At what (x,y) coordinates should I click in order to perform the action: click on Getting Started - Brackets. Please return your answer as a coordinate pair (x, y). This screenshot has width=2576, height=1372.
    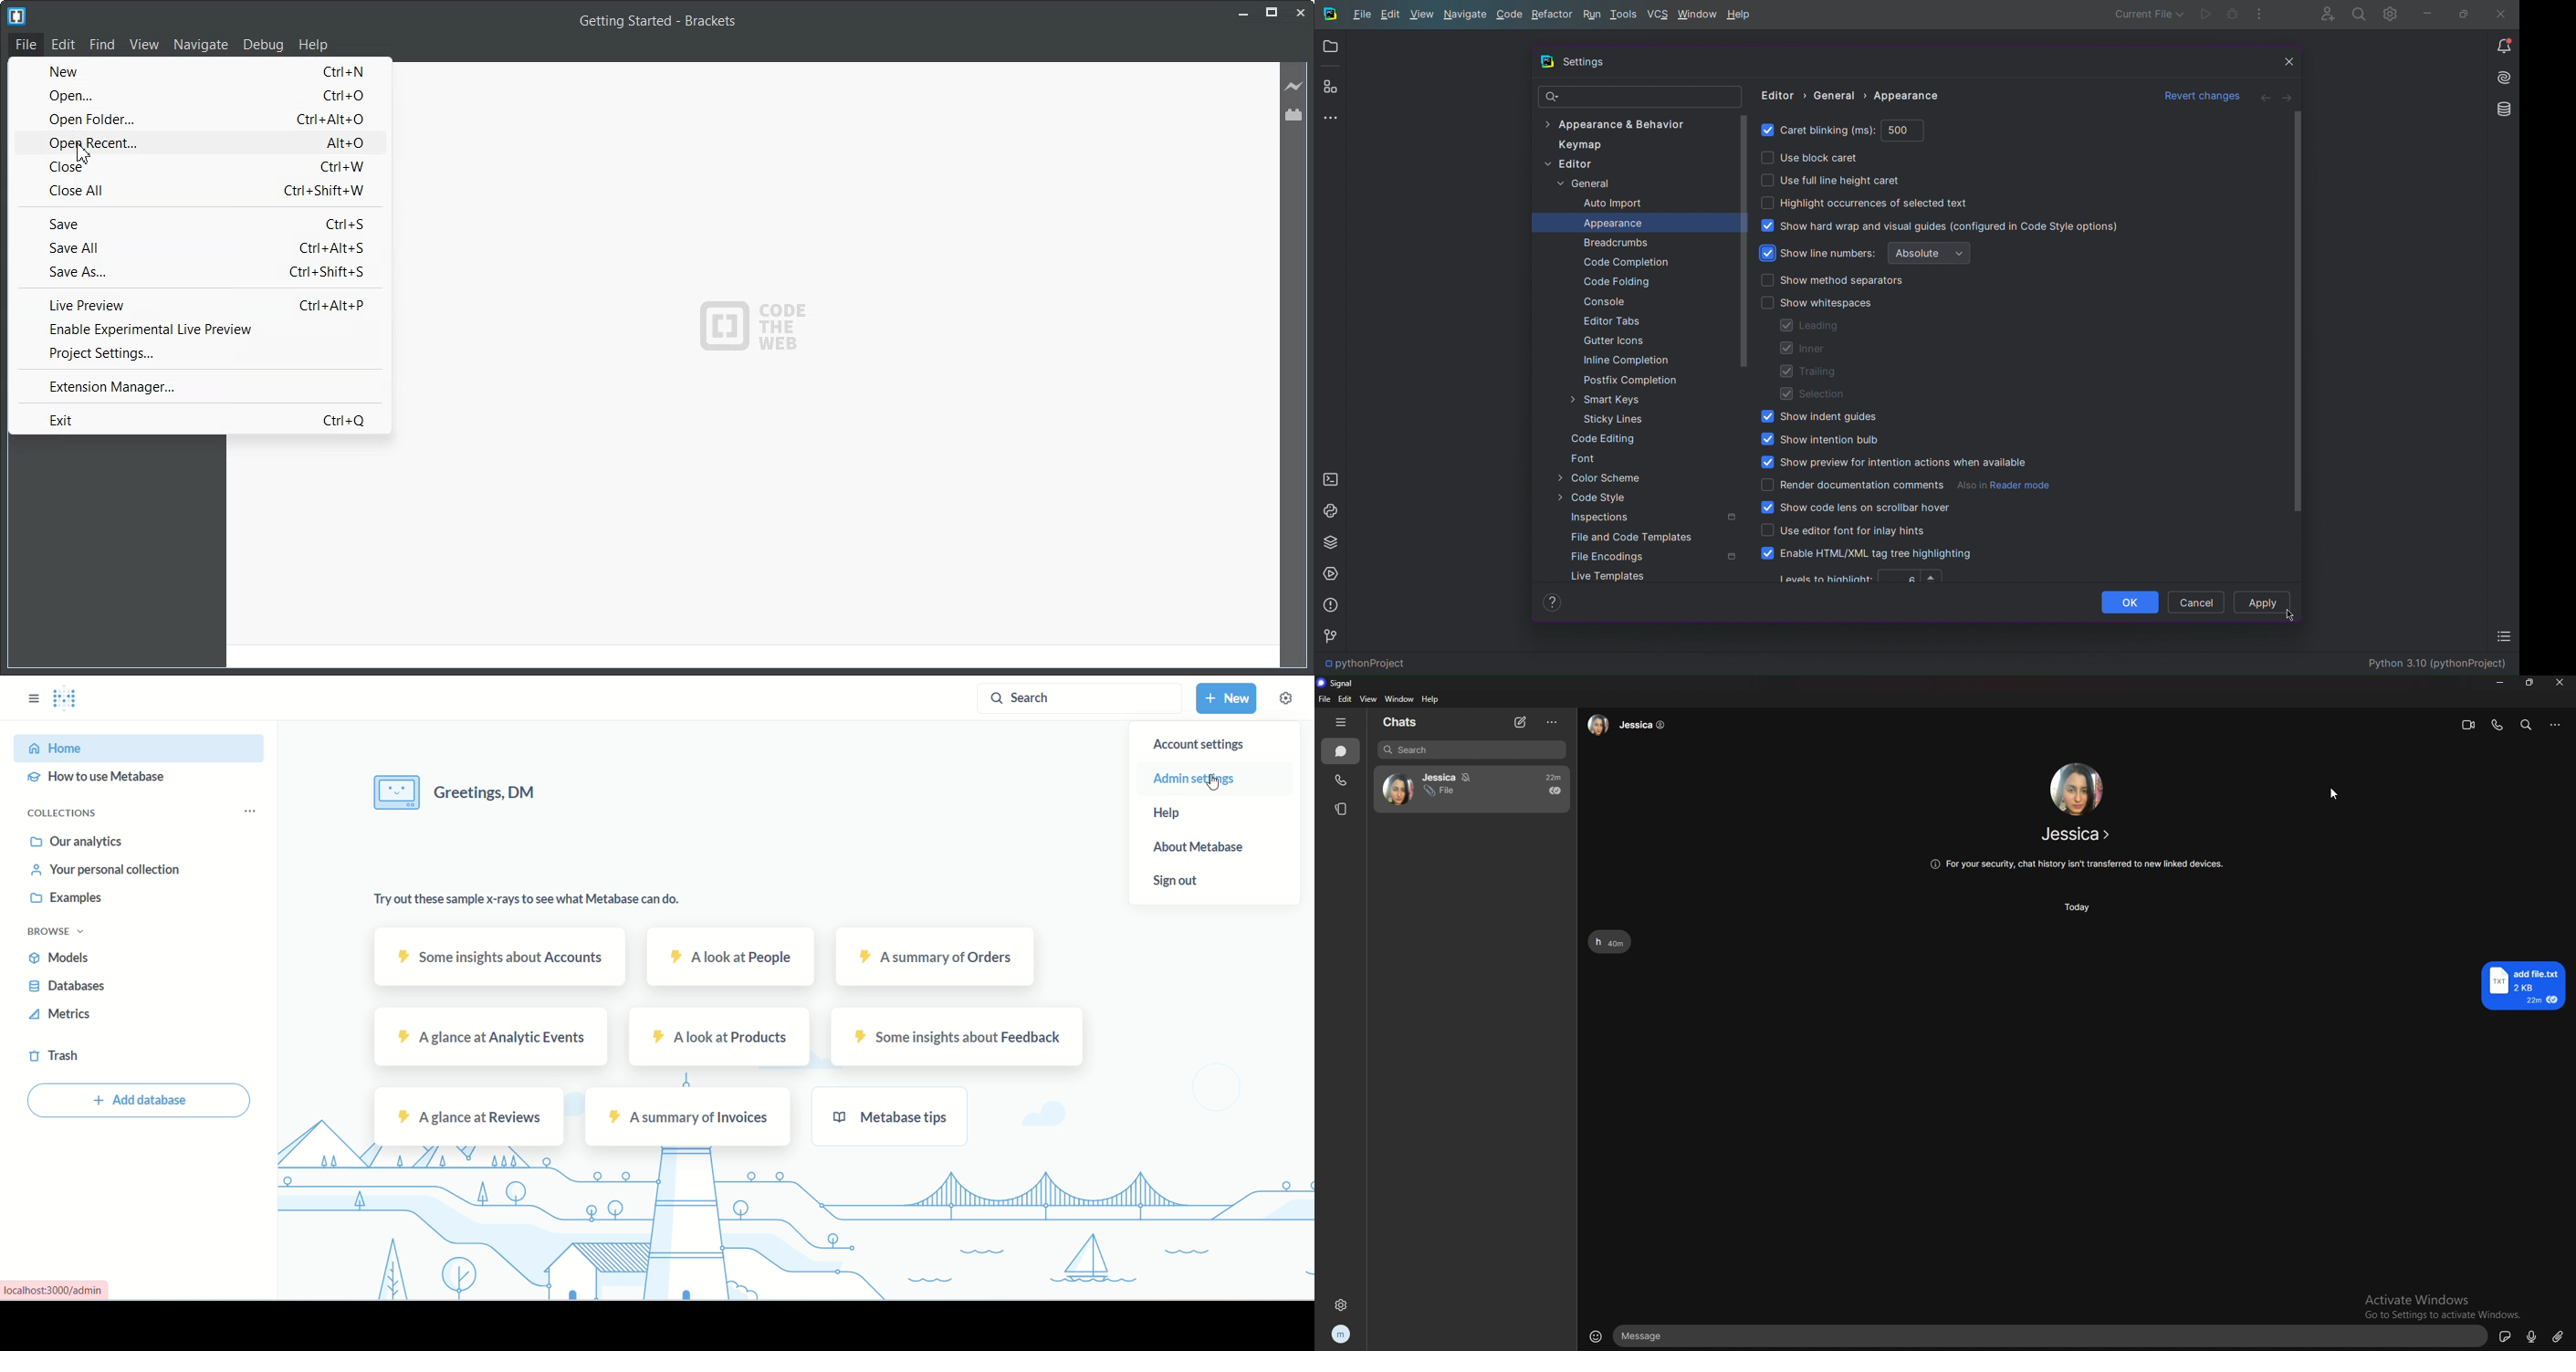
    Looking at the image, I should click on (658, 23).